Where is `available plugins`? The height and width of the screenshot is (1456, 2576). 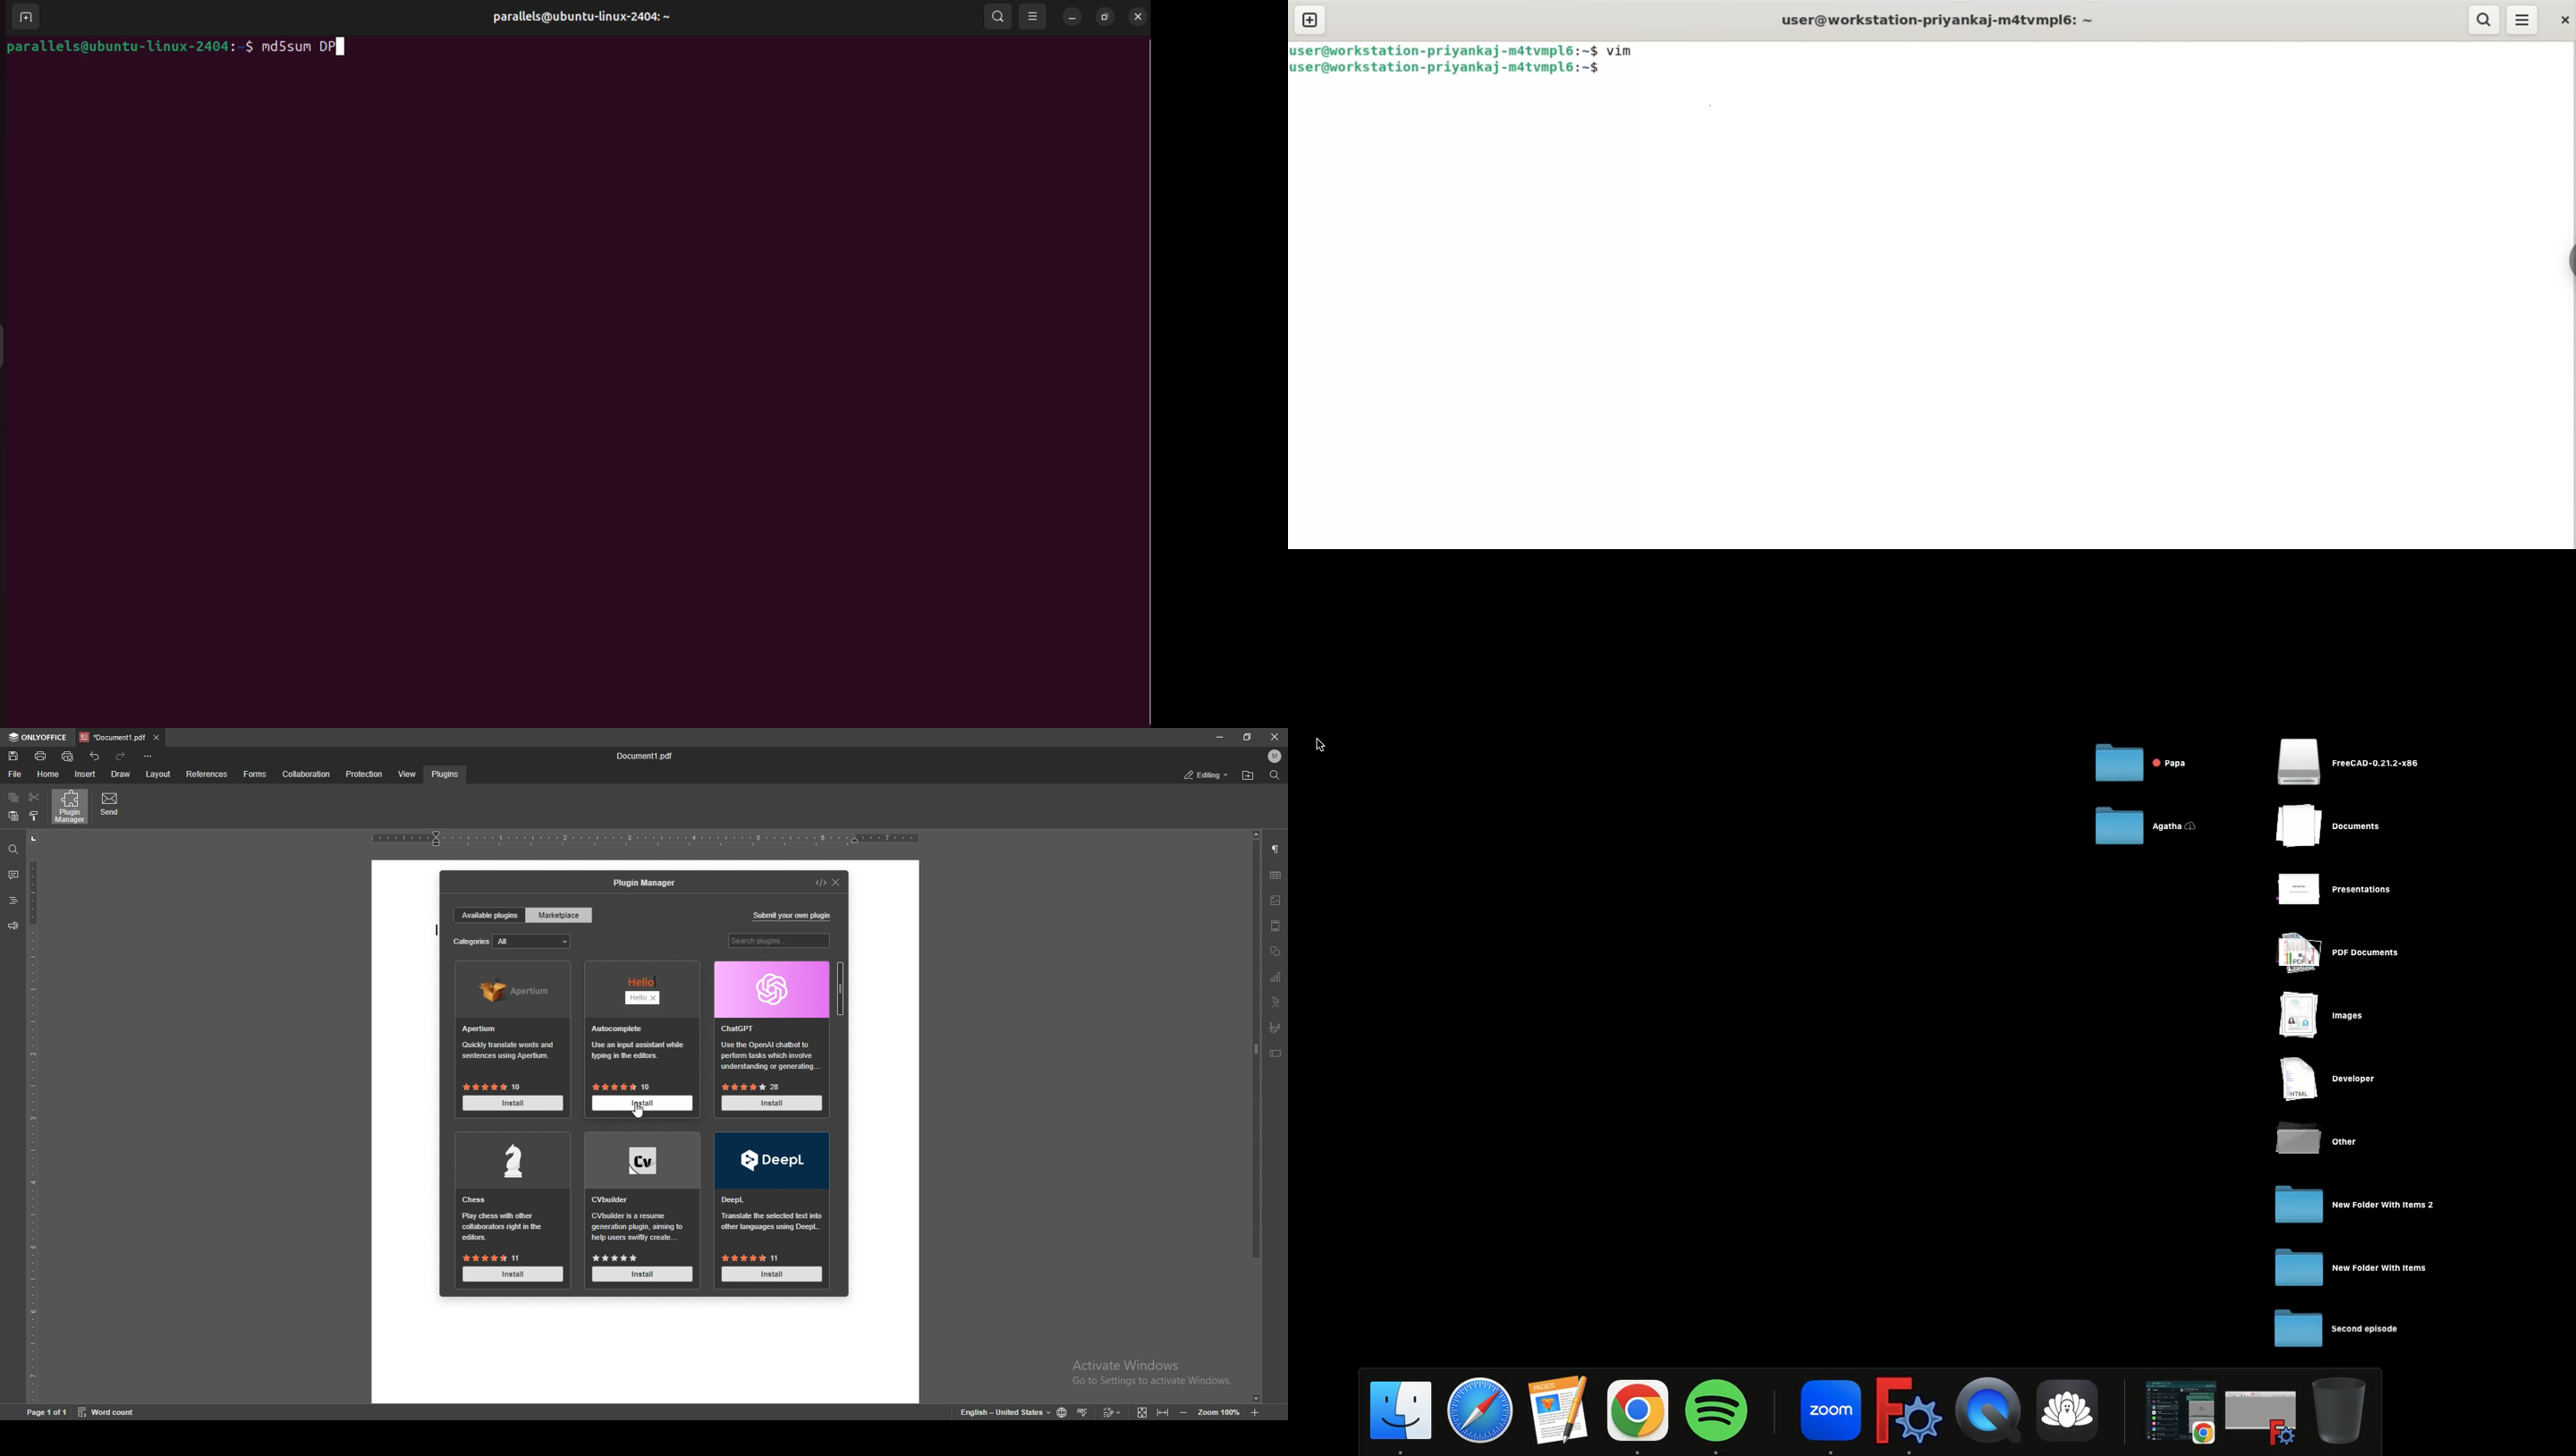
available plugins is located at coordinates (490, 915).